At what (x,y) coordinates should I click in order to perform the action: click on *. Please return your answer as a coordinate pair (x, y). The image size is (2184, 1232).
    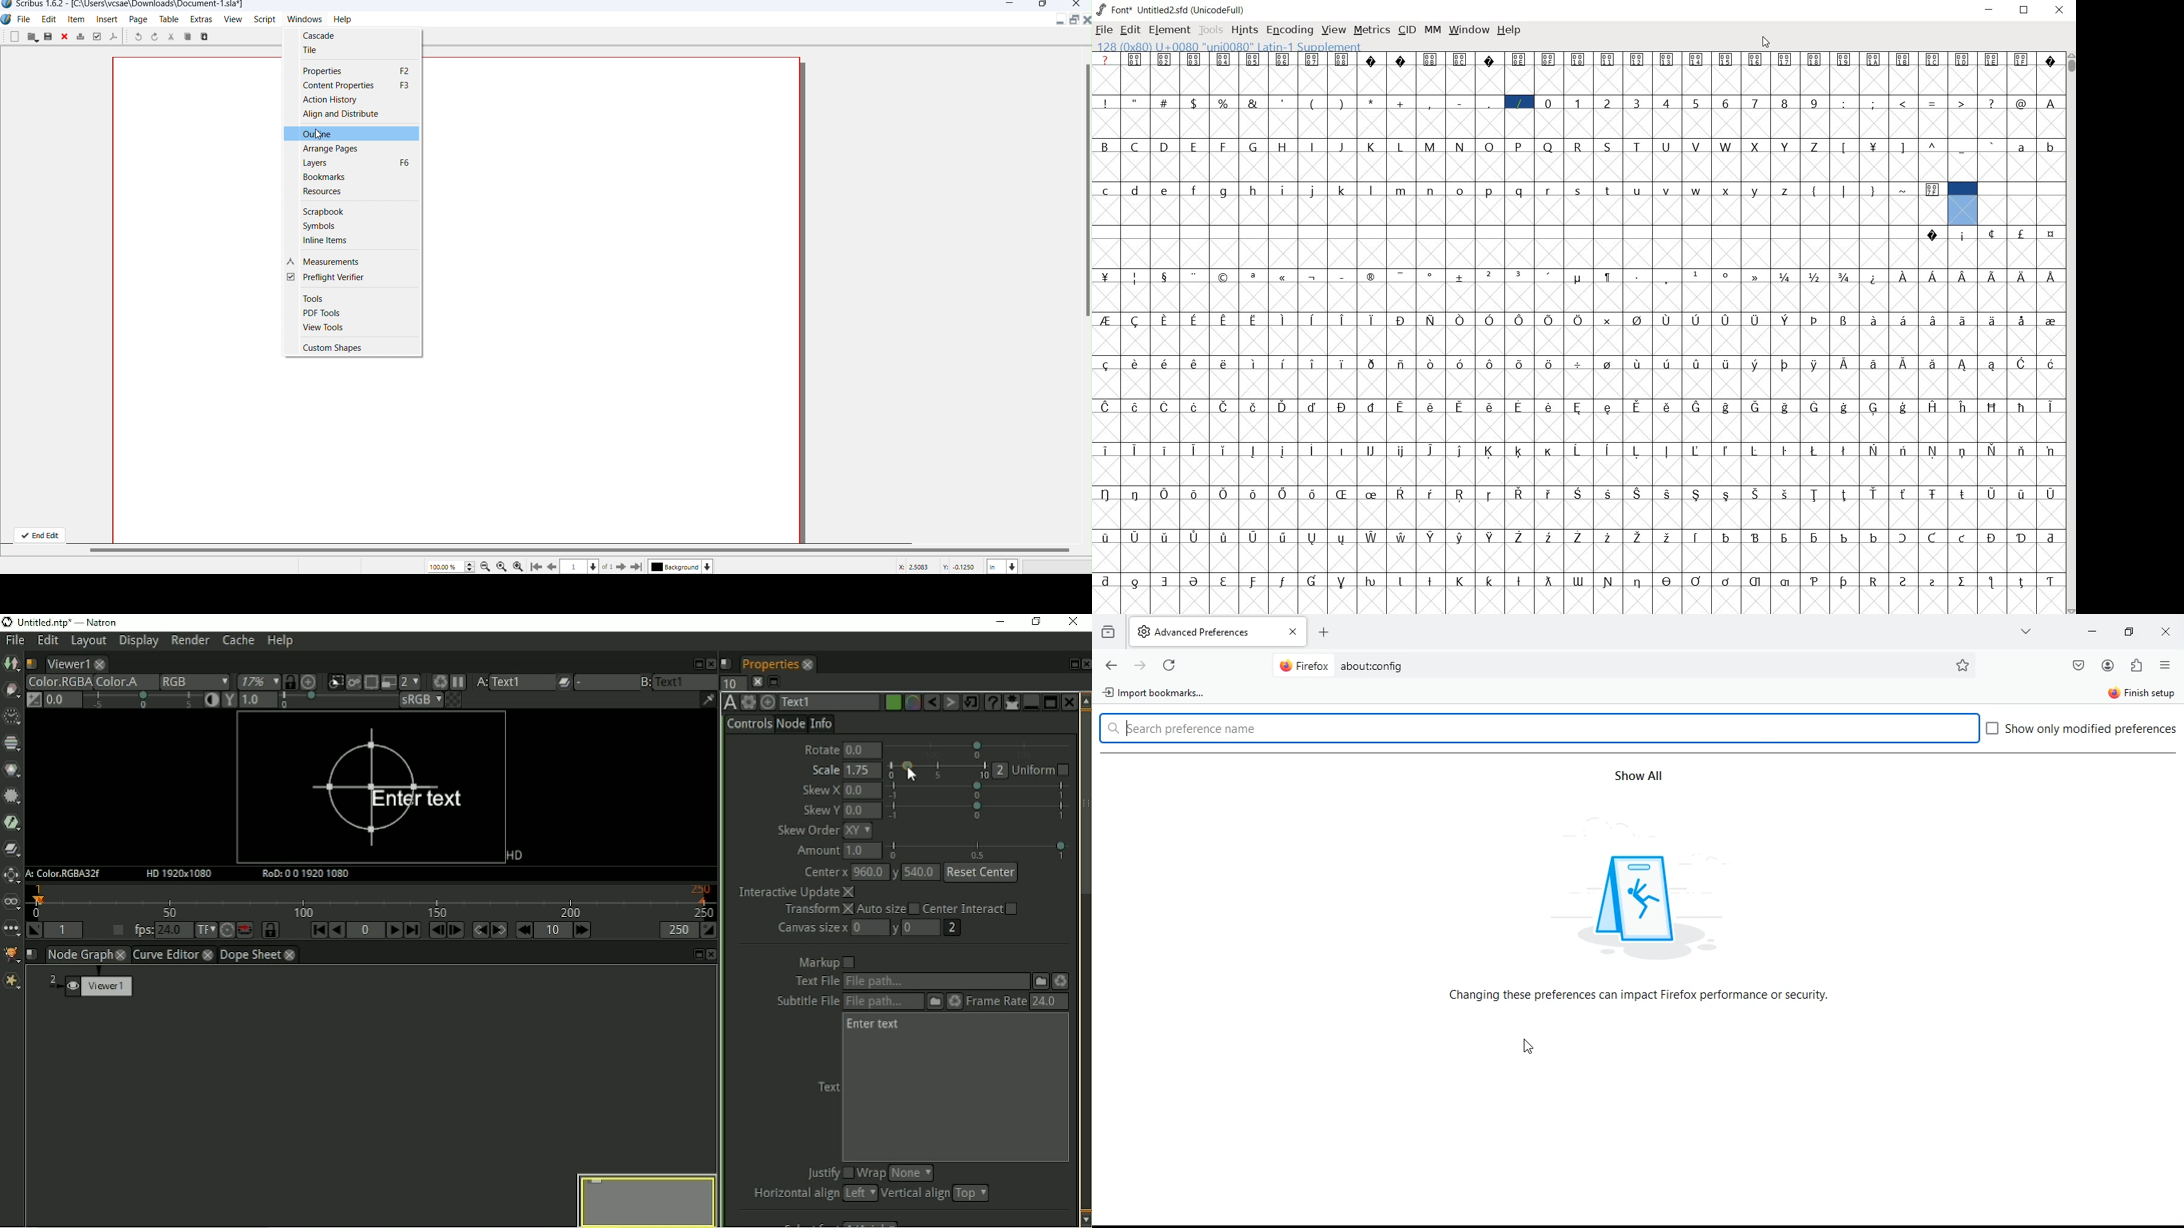
    Looking at the image, I should click on (1372, 102).